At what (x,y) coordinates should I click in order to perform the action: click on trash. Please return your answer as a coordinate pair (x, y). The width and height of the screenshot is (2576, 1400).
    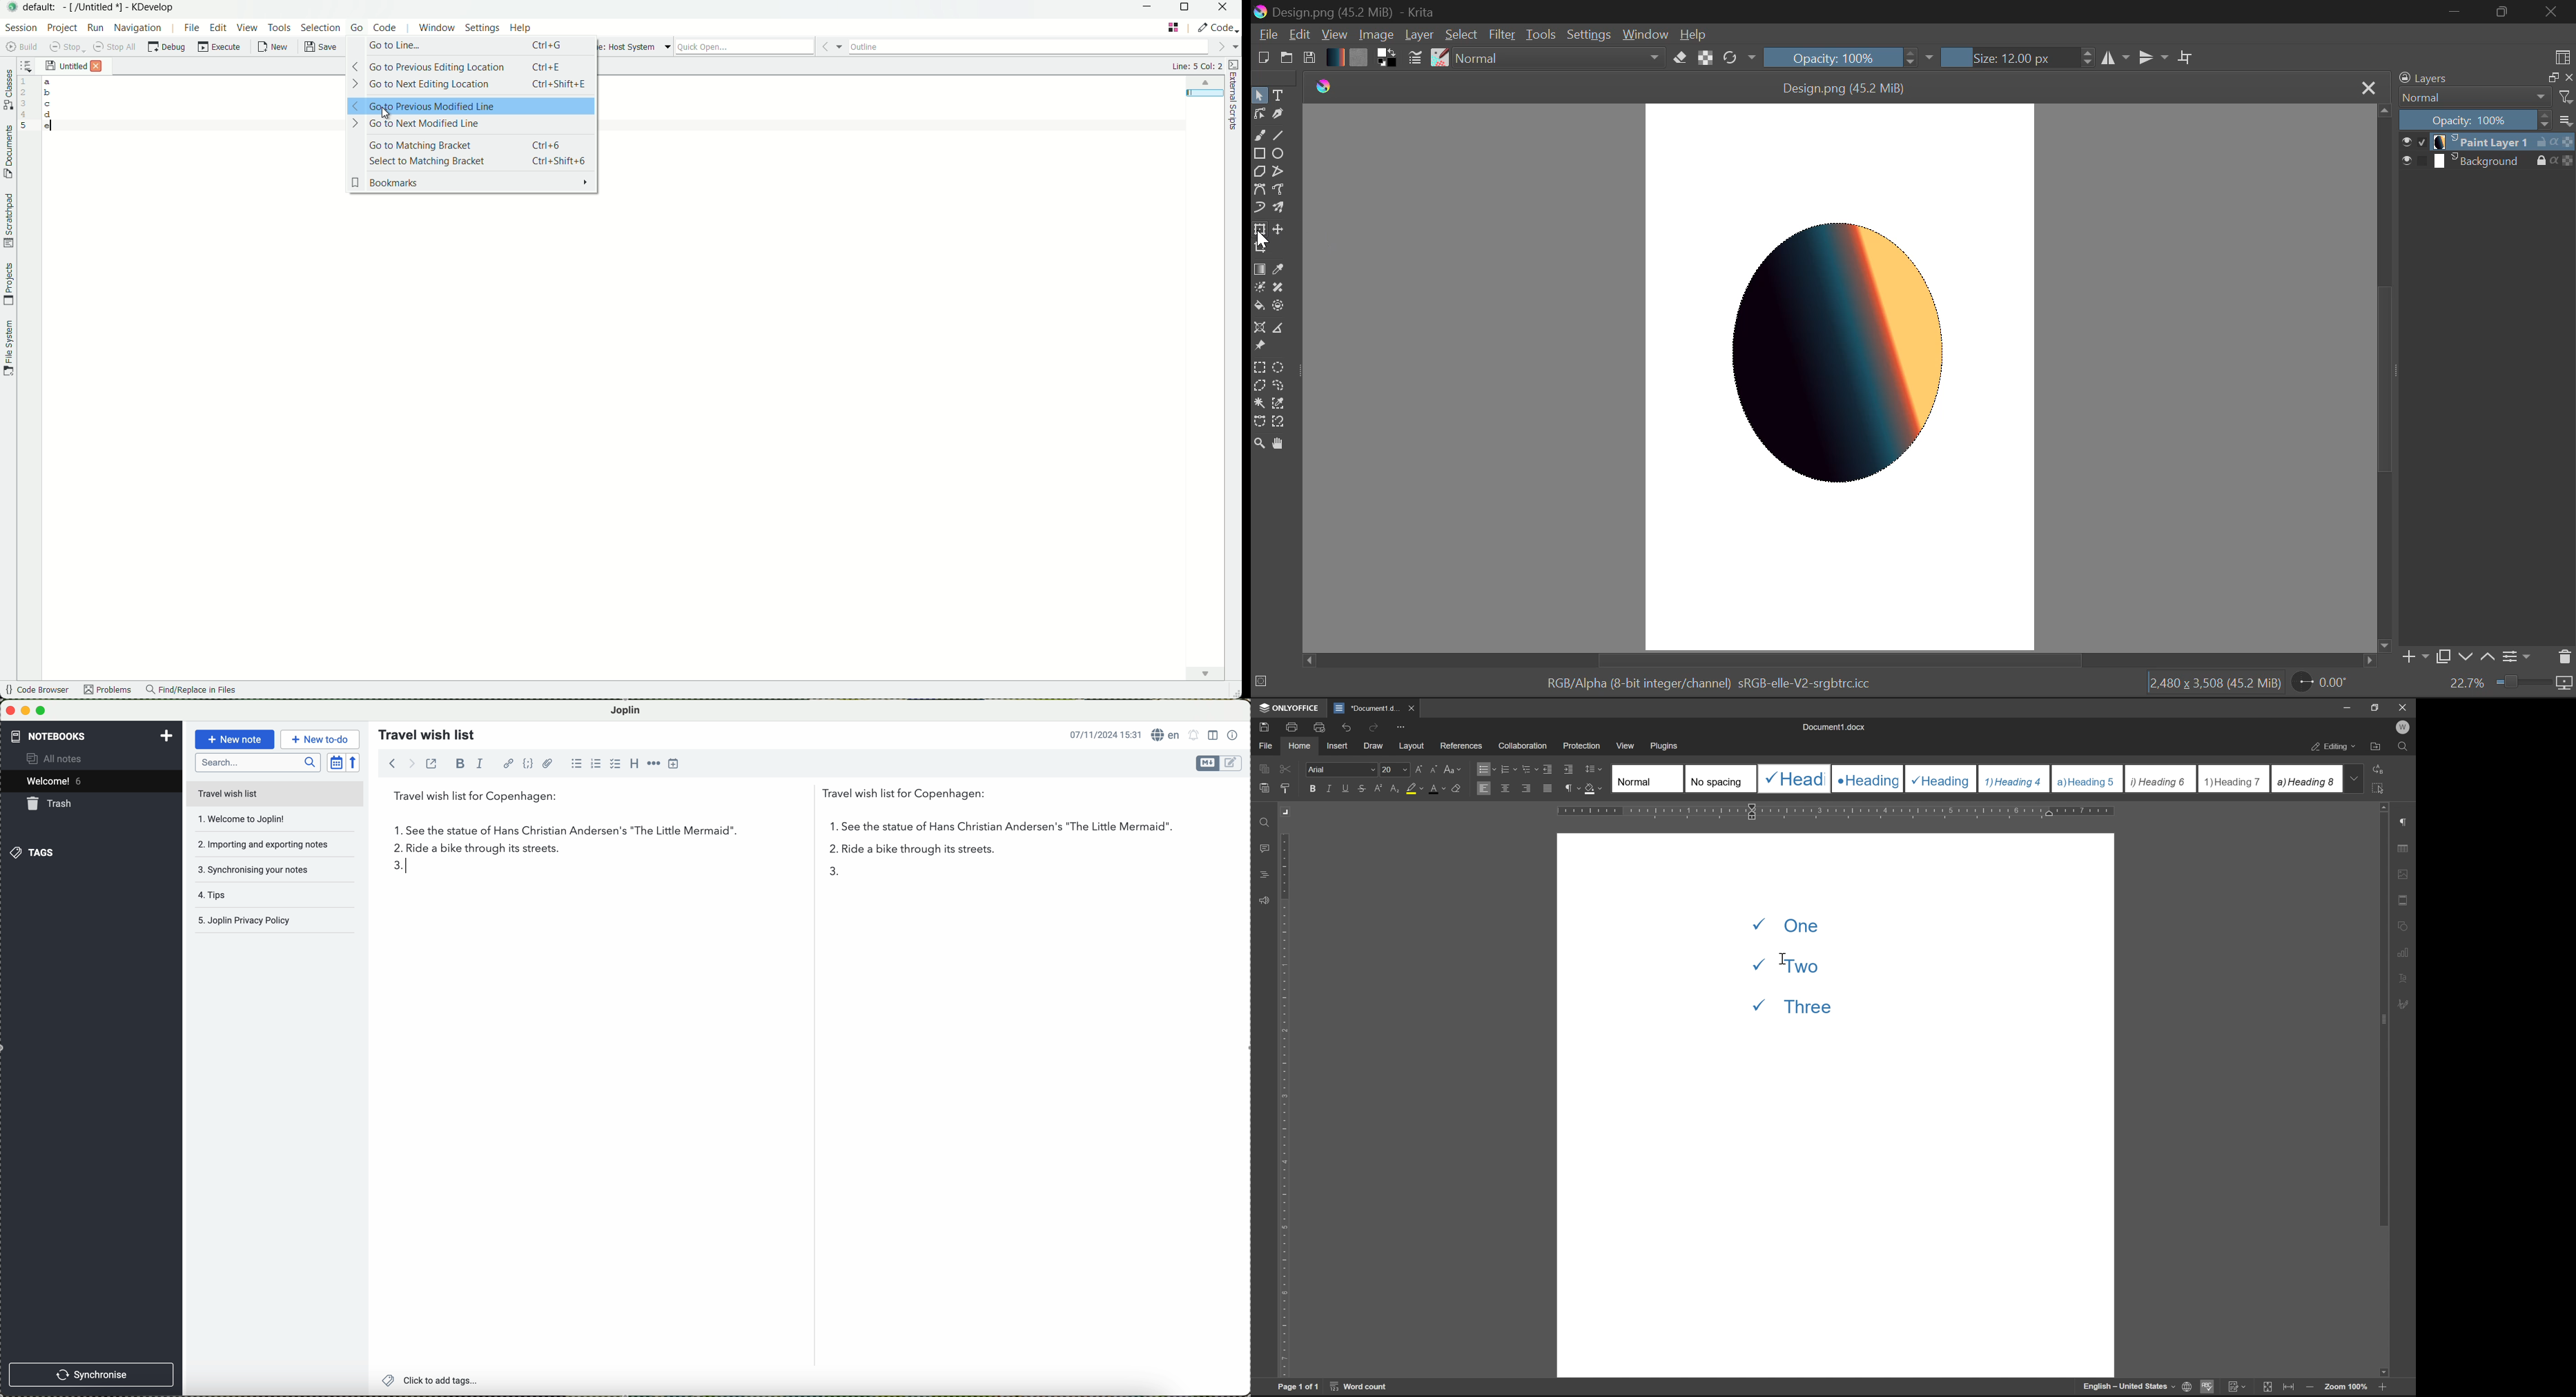
    Looking at the image, I should click on (51, 803).